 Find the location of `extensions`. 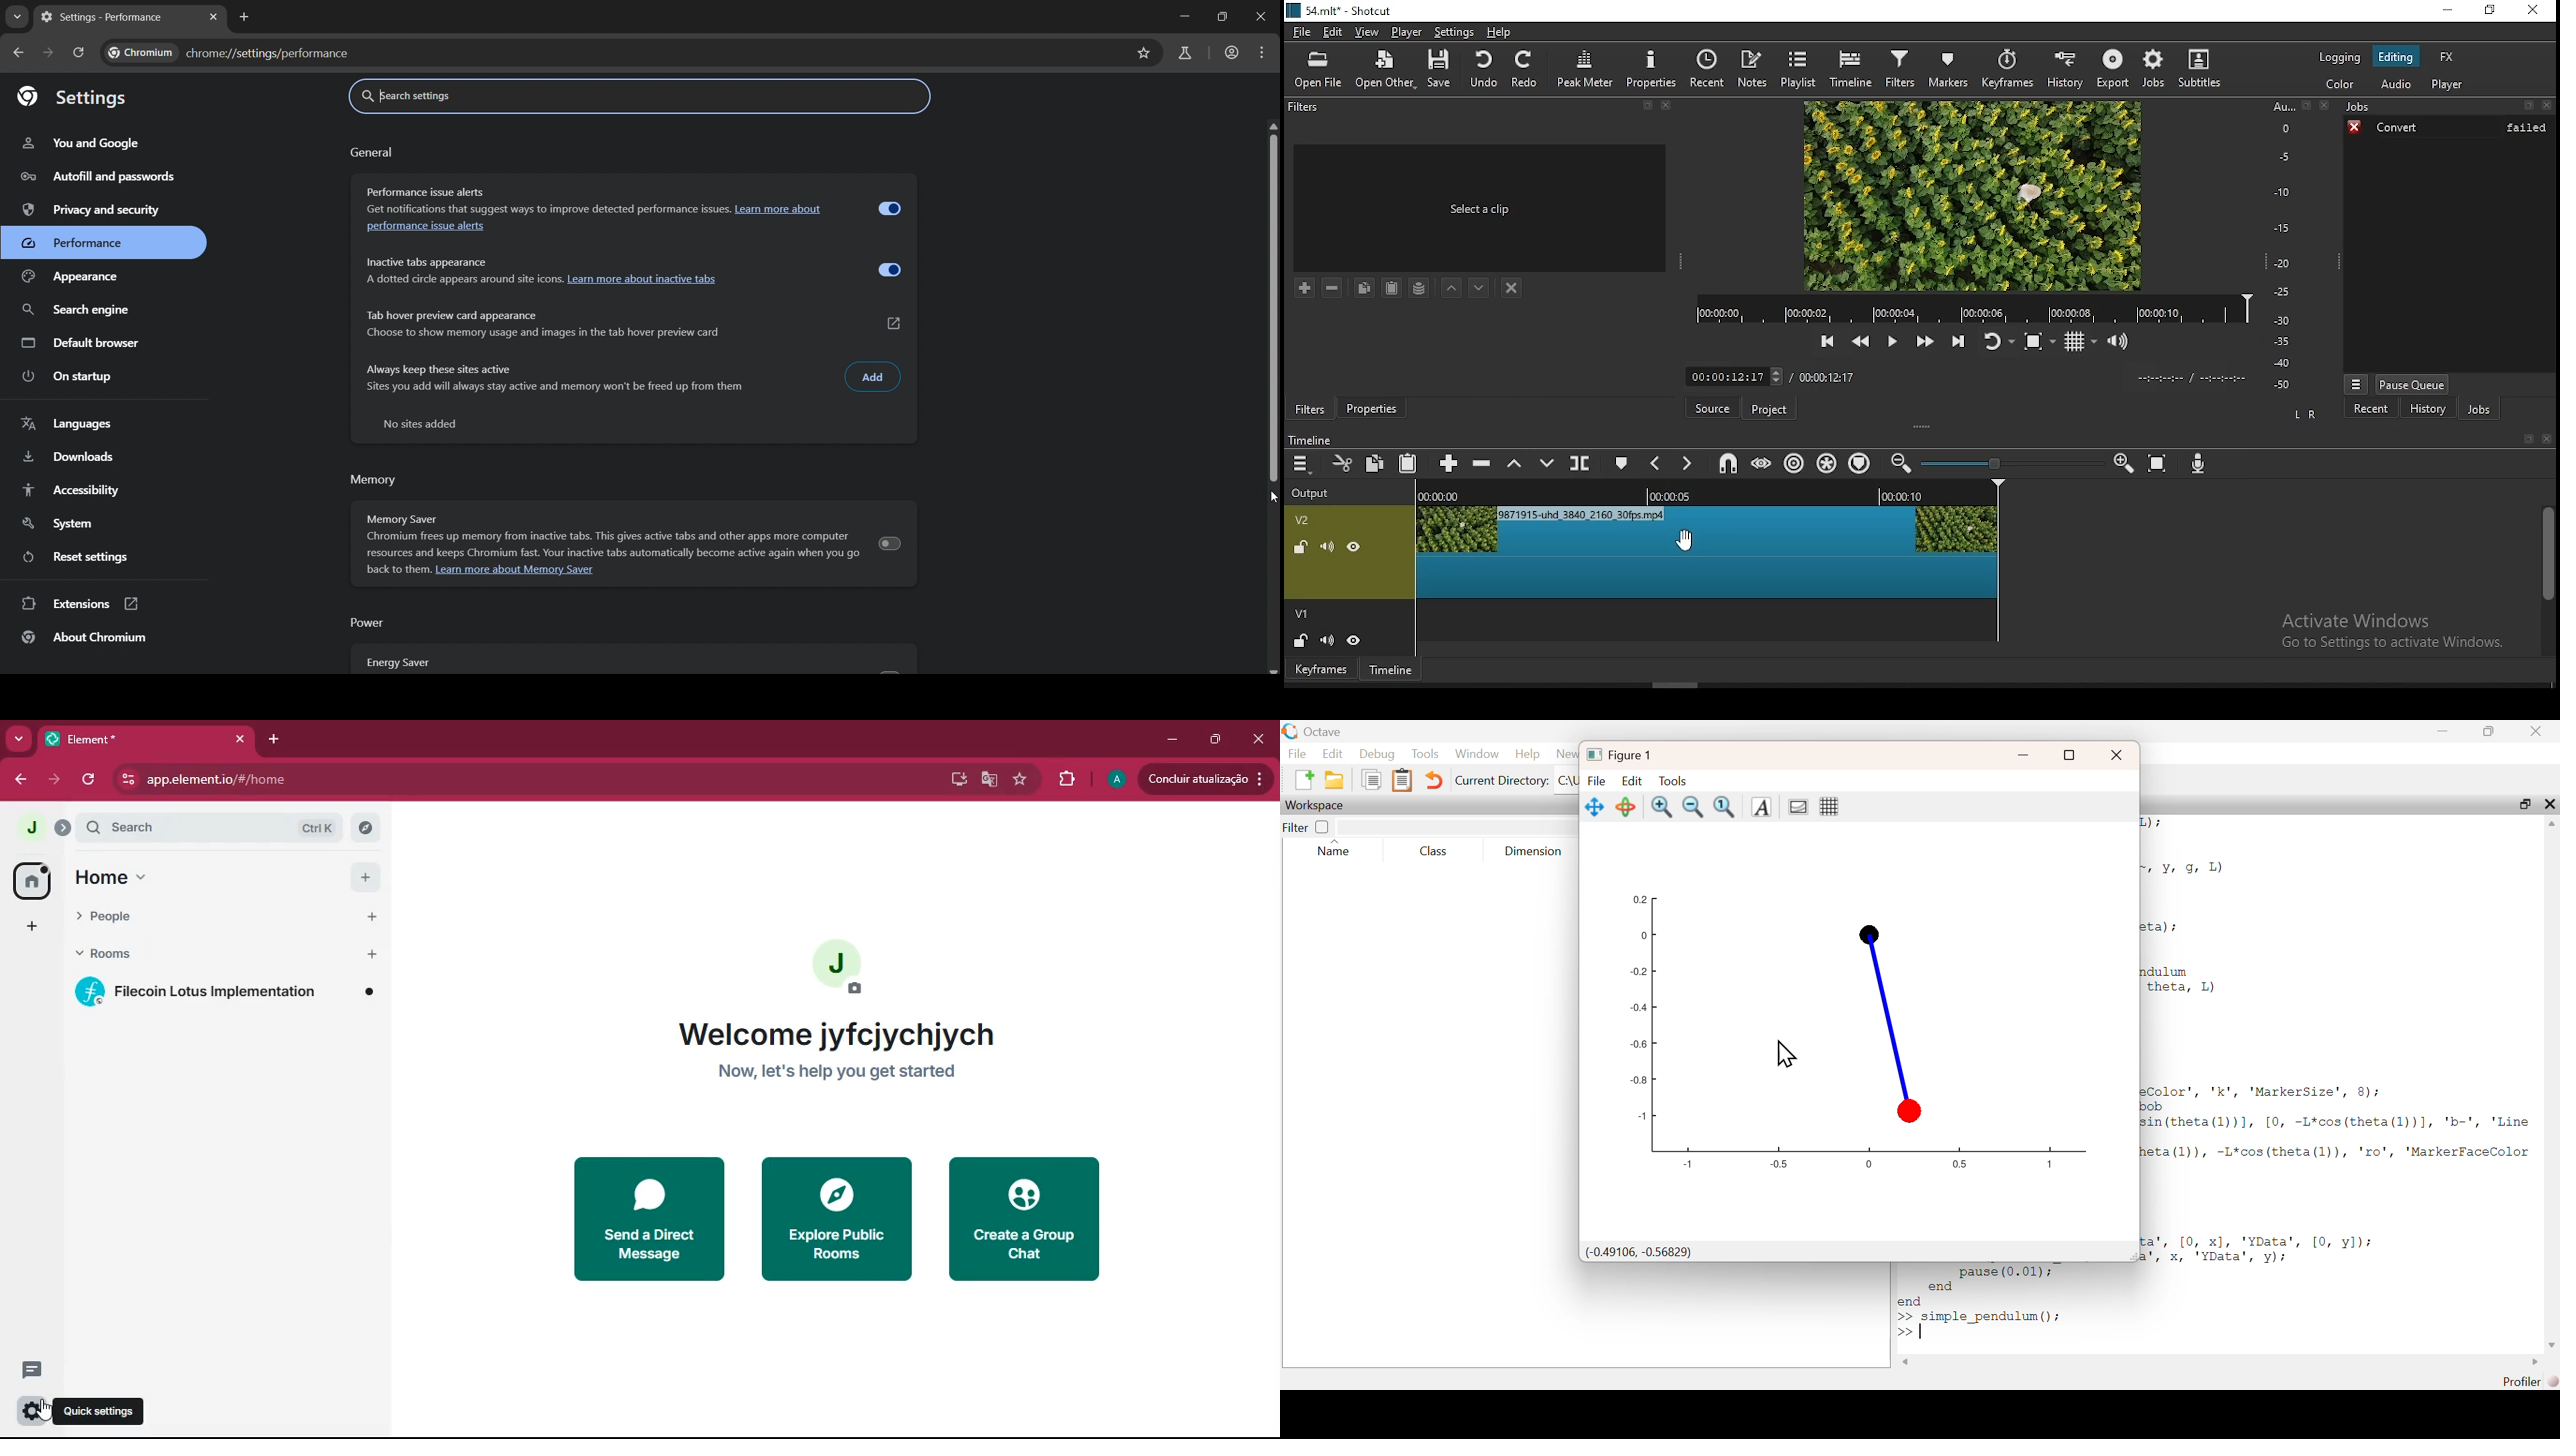

extensions is located at coordinates (1066, 779).